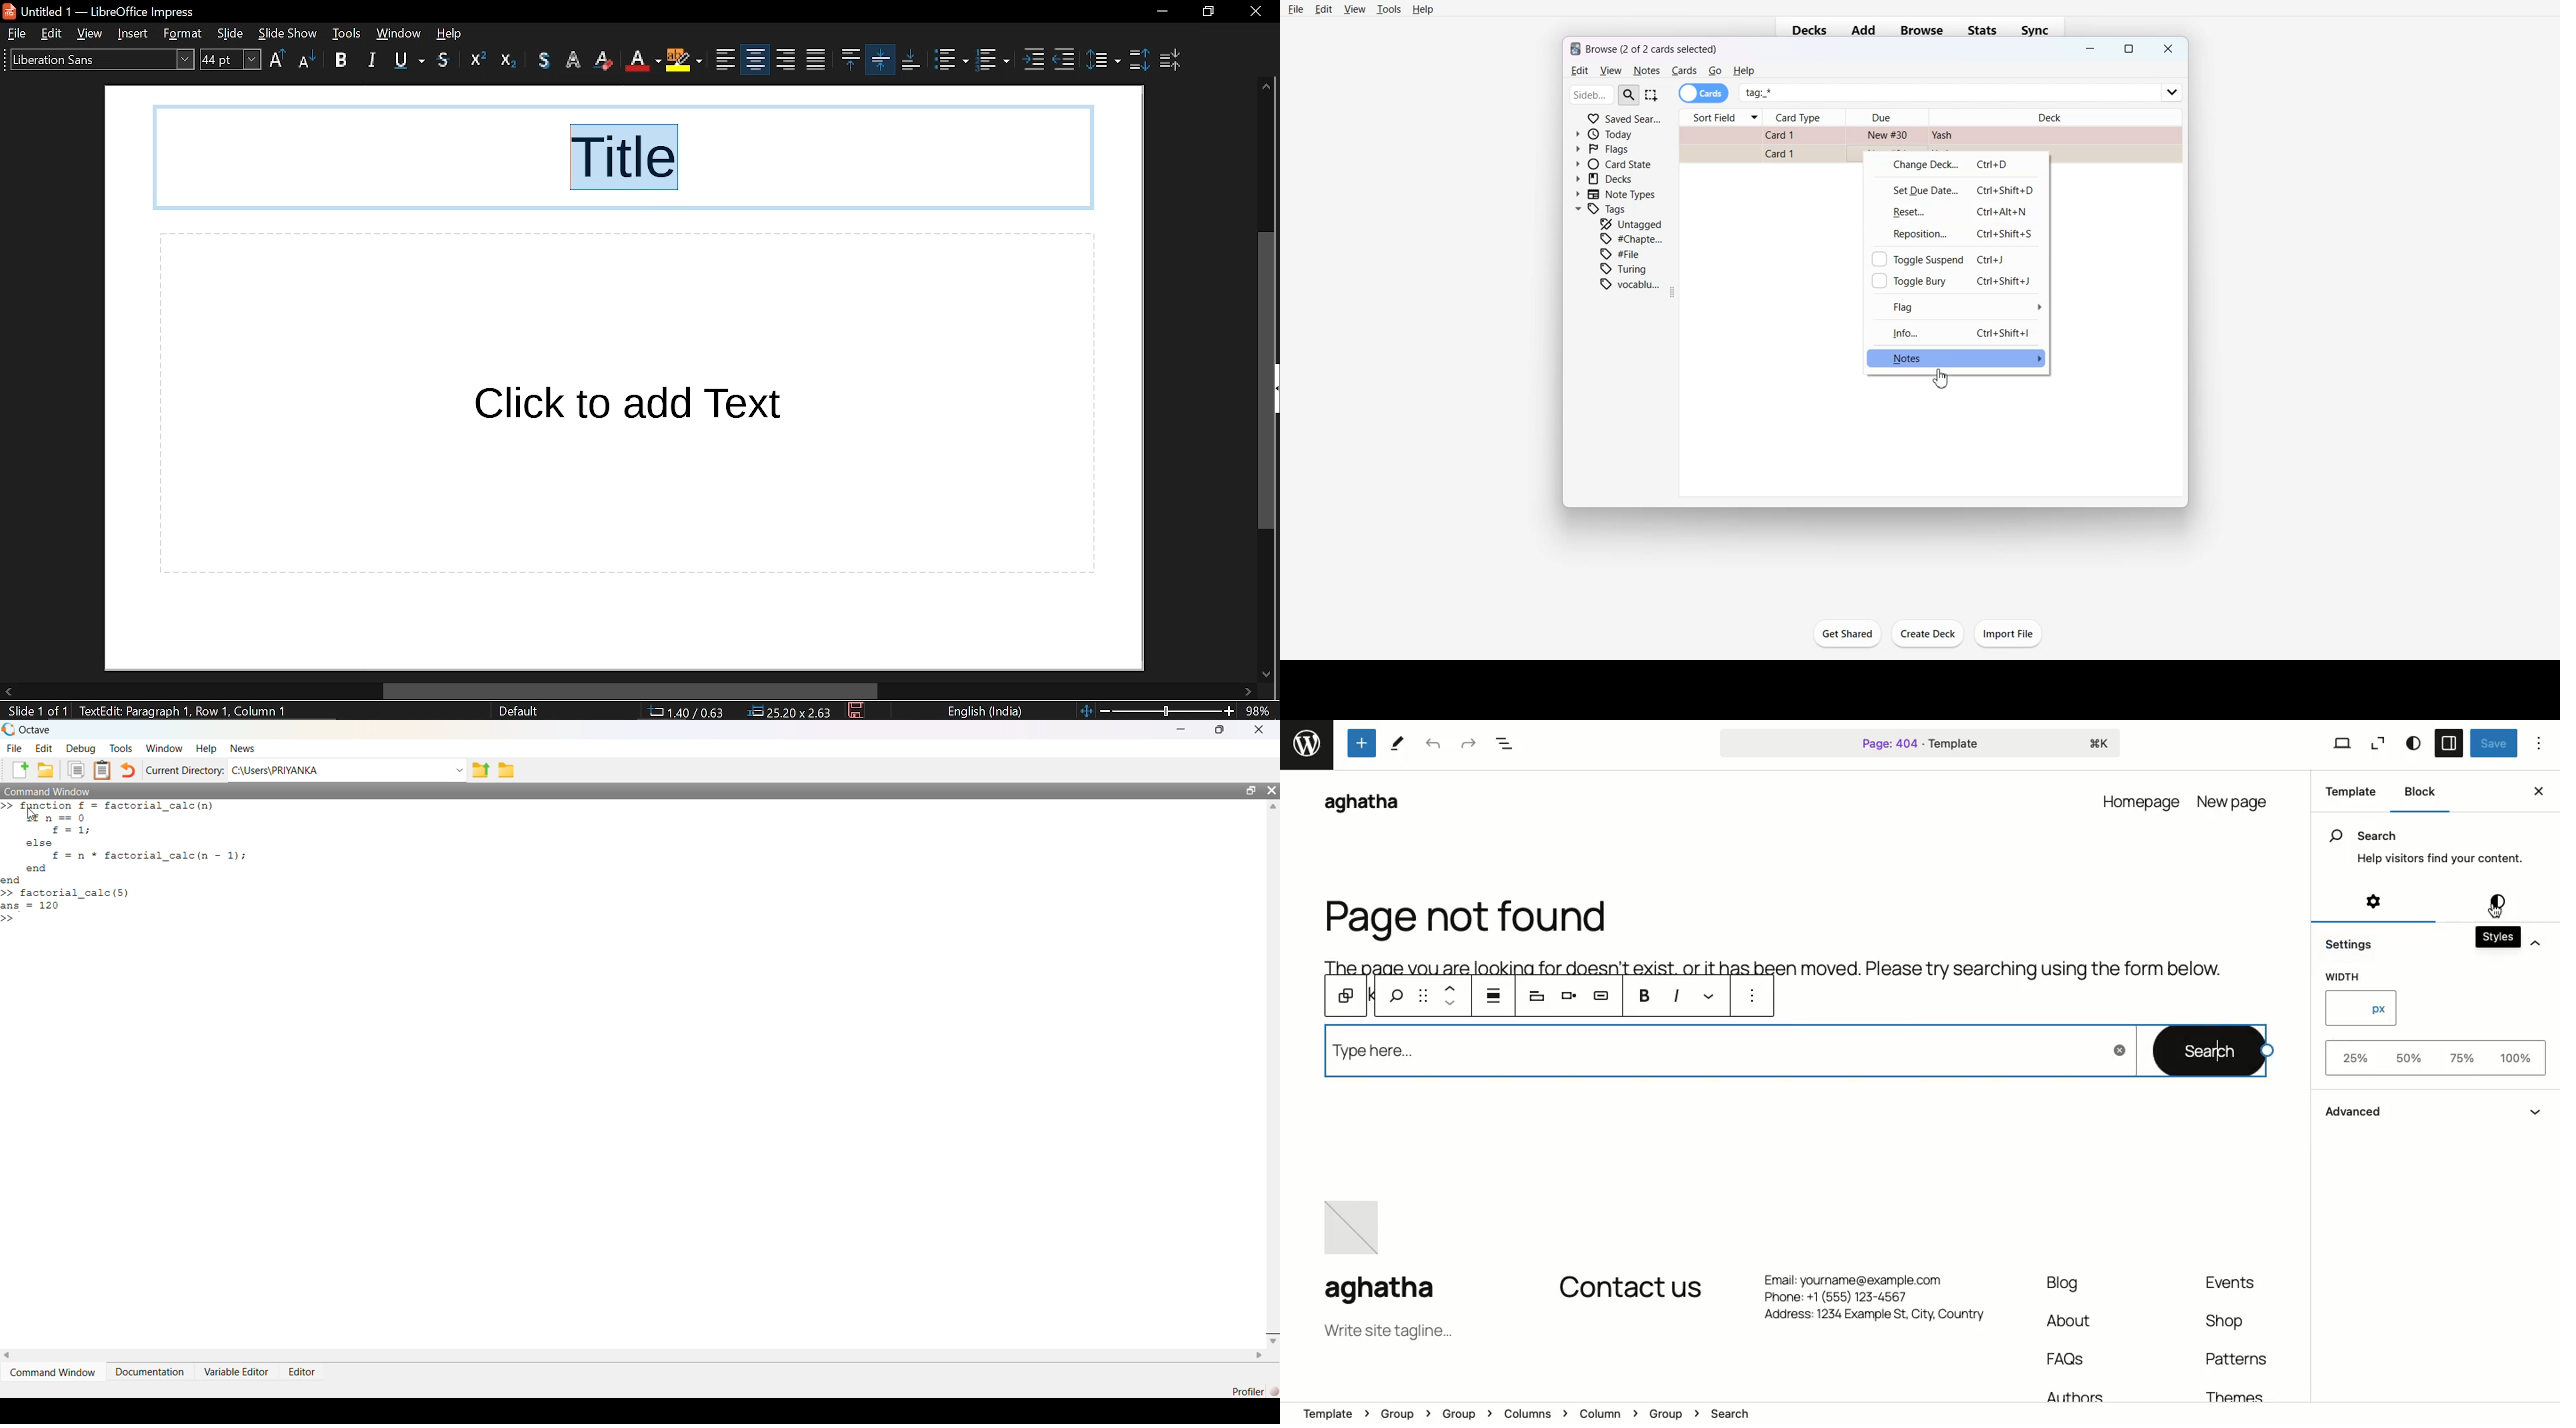 The width and height of the screenshot is (2576, 1428). I want to click on Note Types, so click(1617, 194).